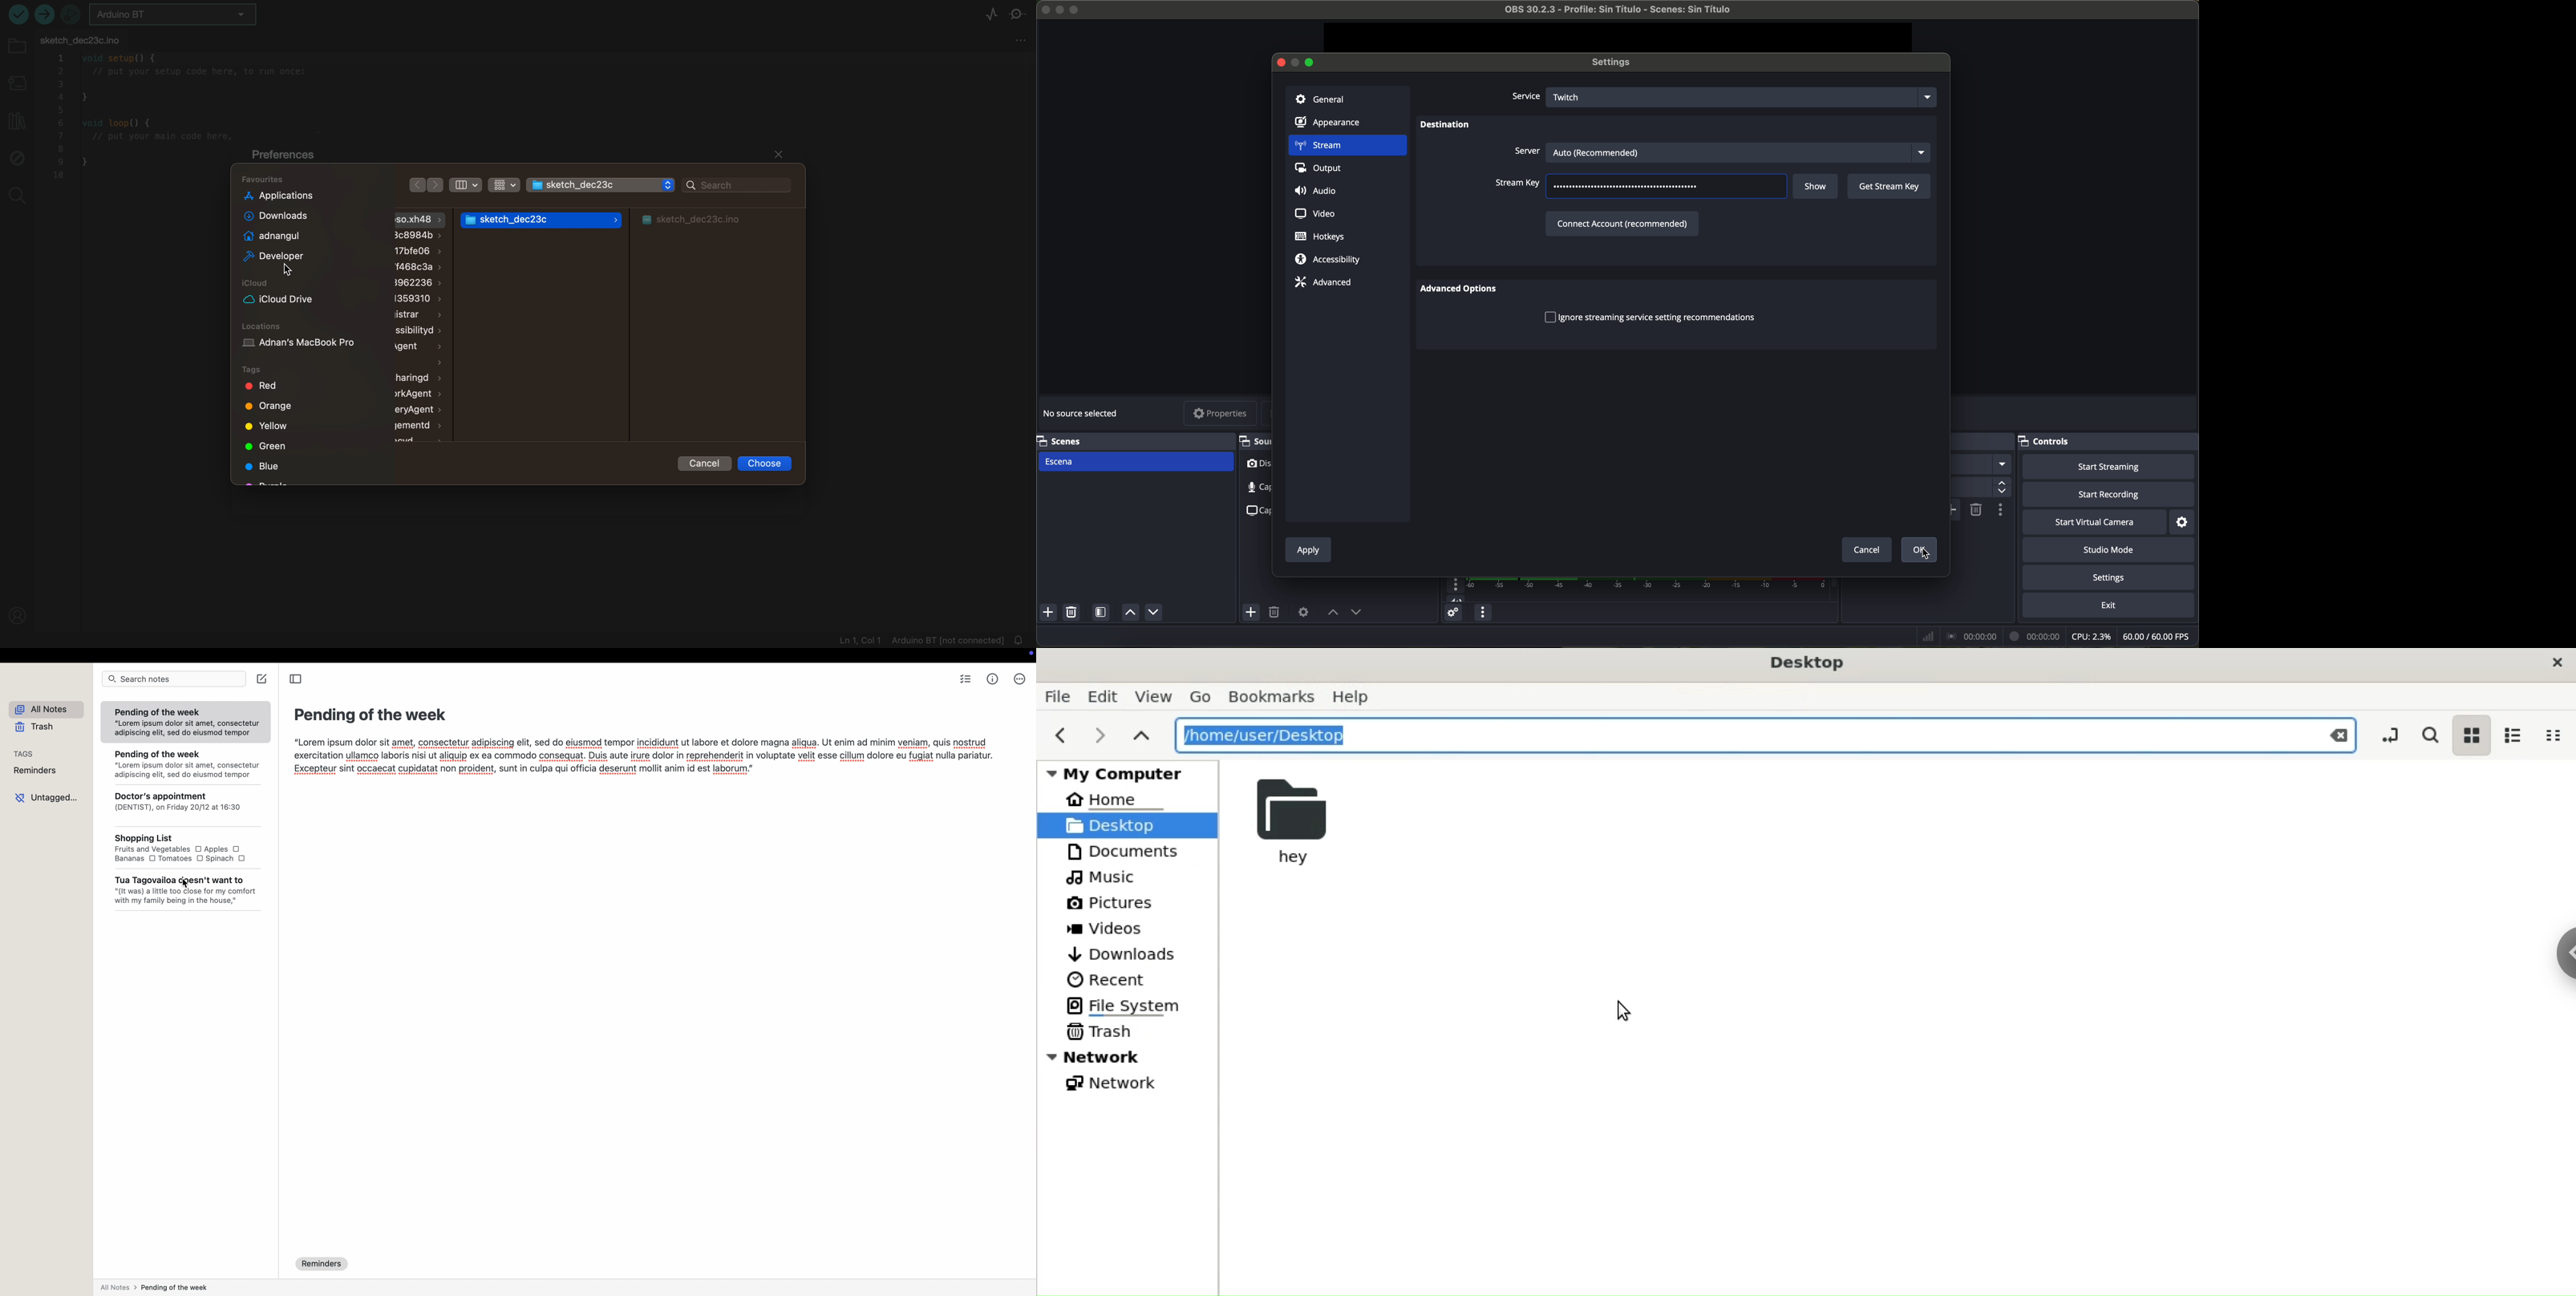  Describe the element at coordinates (1276, 613) in the screenshot. I see `remove selected source` at that location.